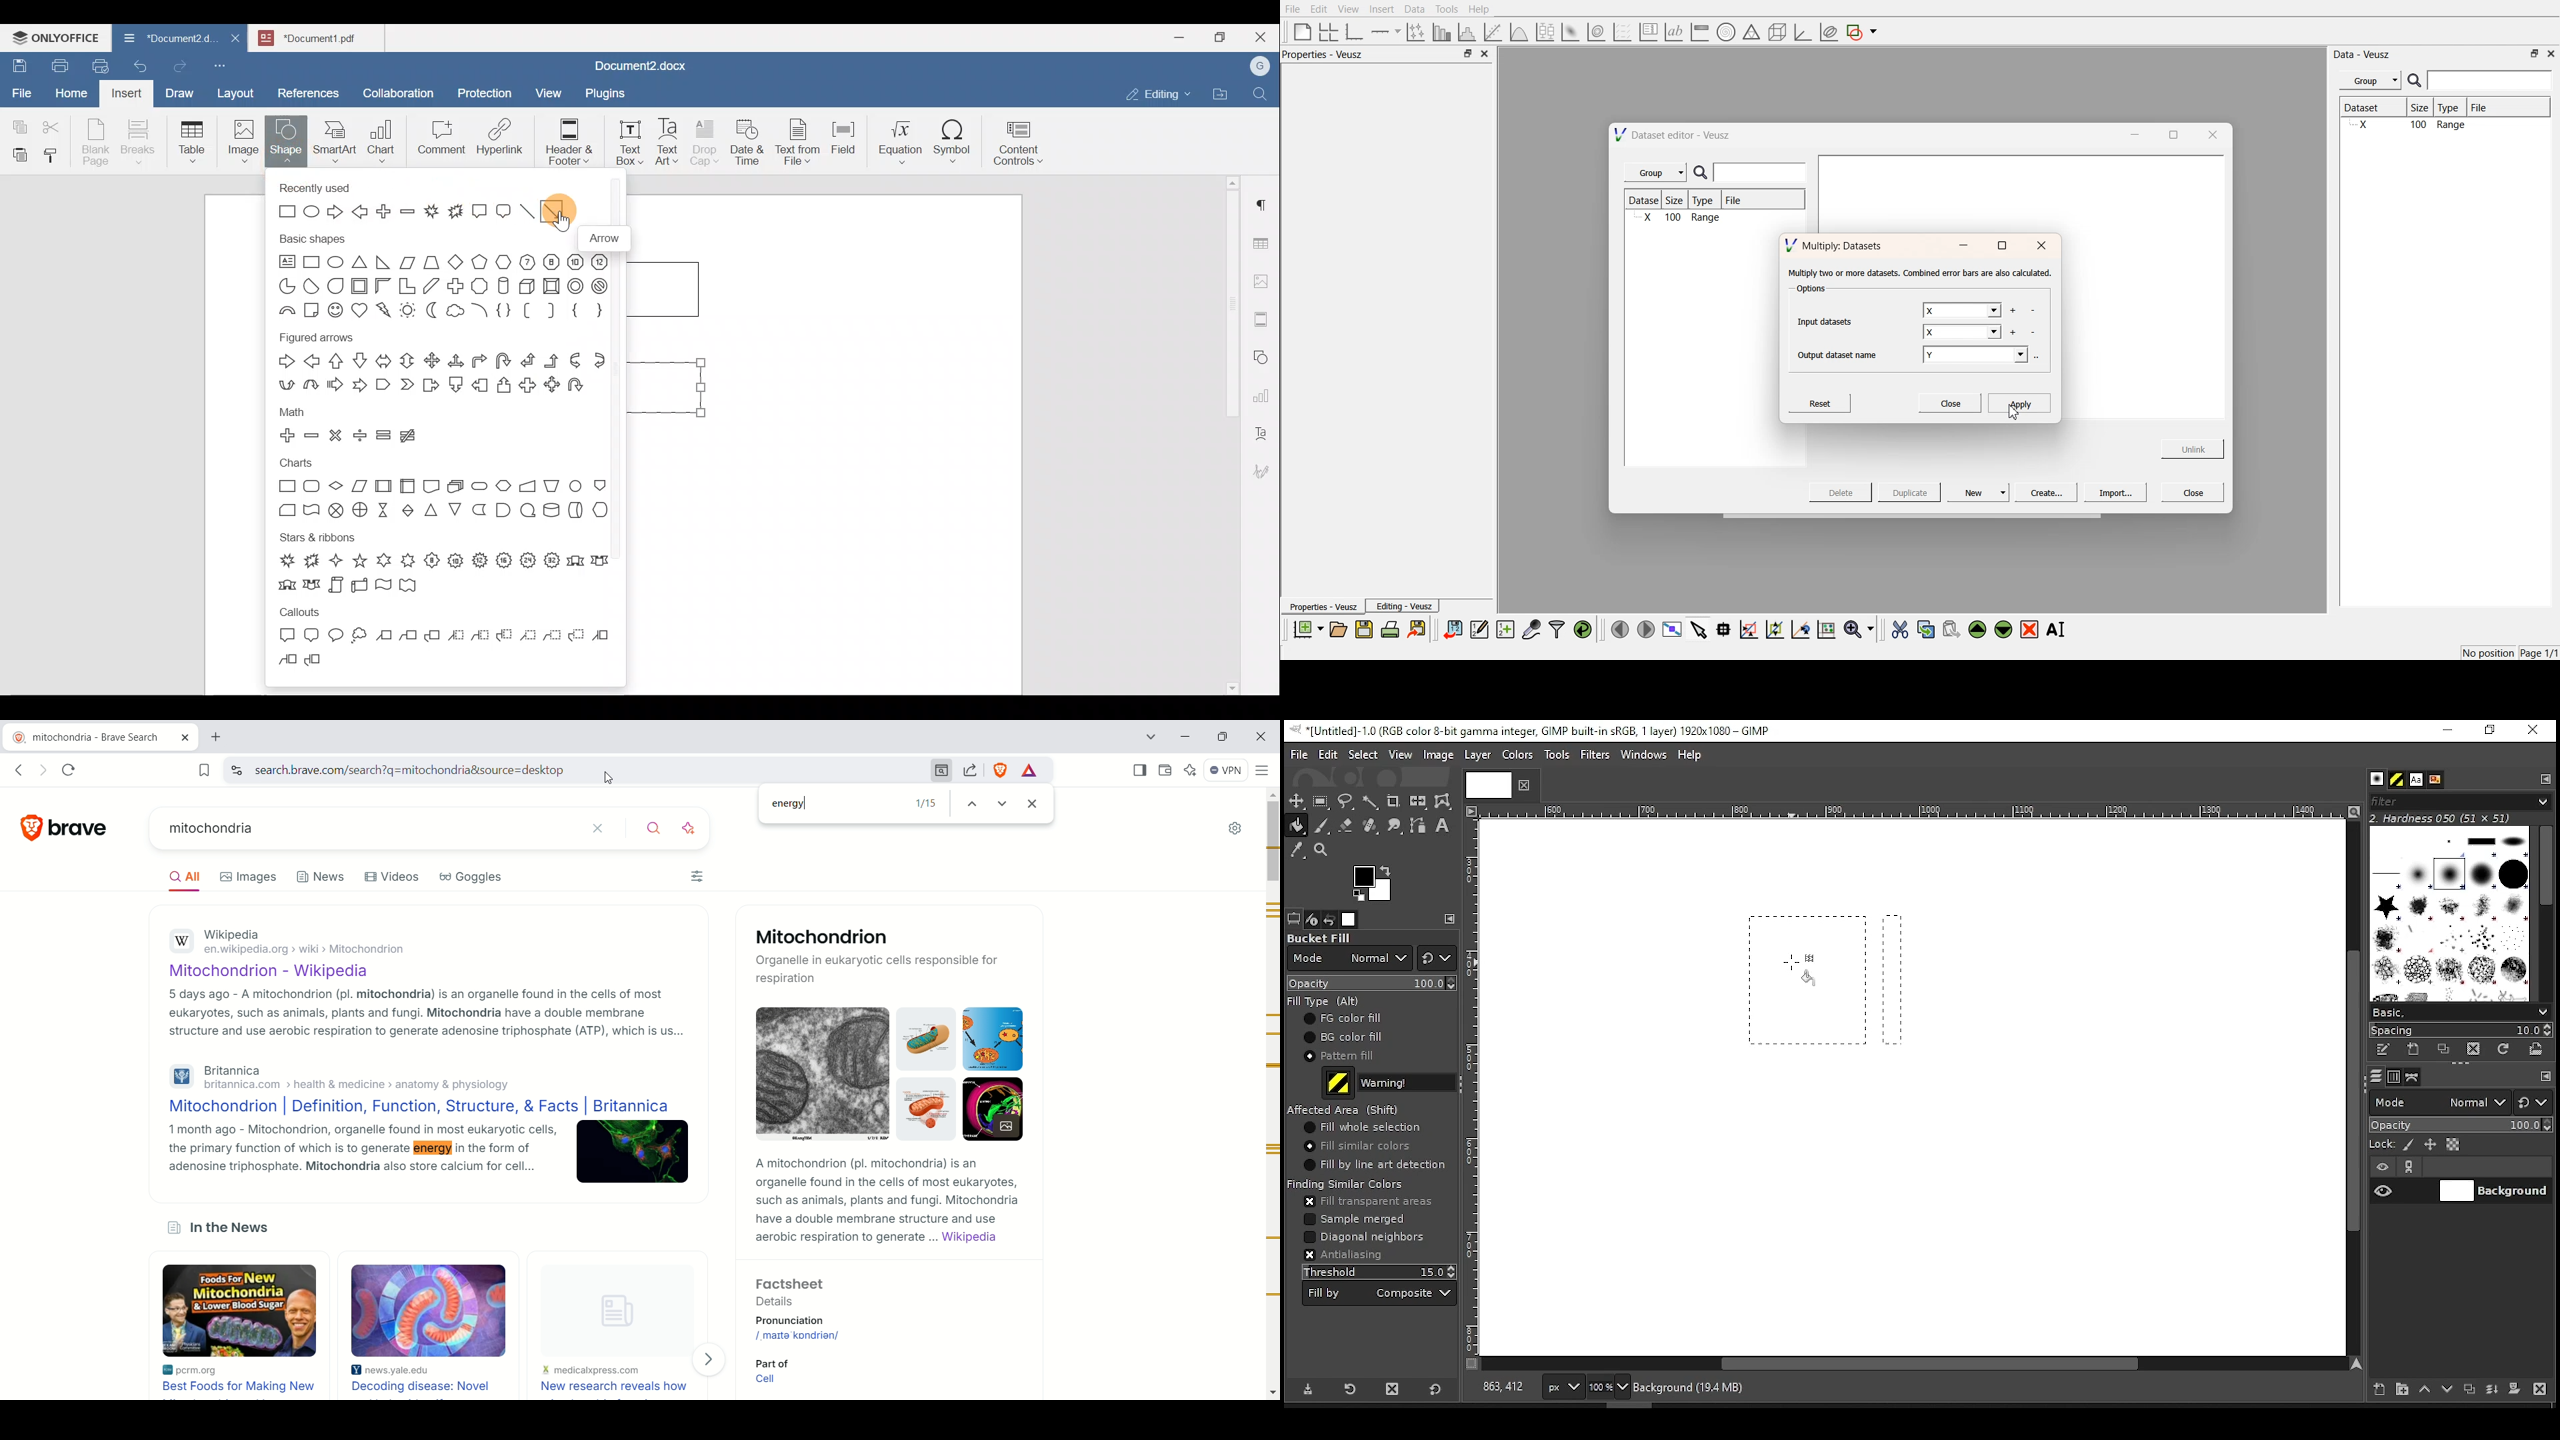 This screenshot has width=2576, height=1456. I want to click on mask  layer, so click(2514, 1390).